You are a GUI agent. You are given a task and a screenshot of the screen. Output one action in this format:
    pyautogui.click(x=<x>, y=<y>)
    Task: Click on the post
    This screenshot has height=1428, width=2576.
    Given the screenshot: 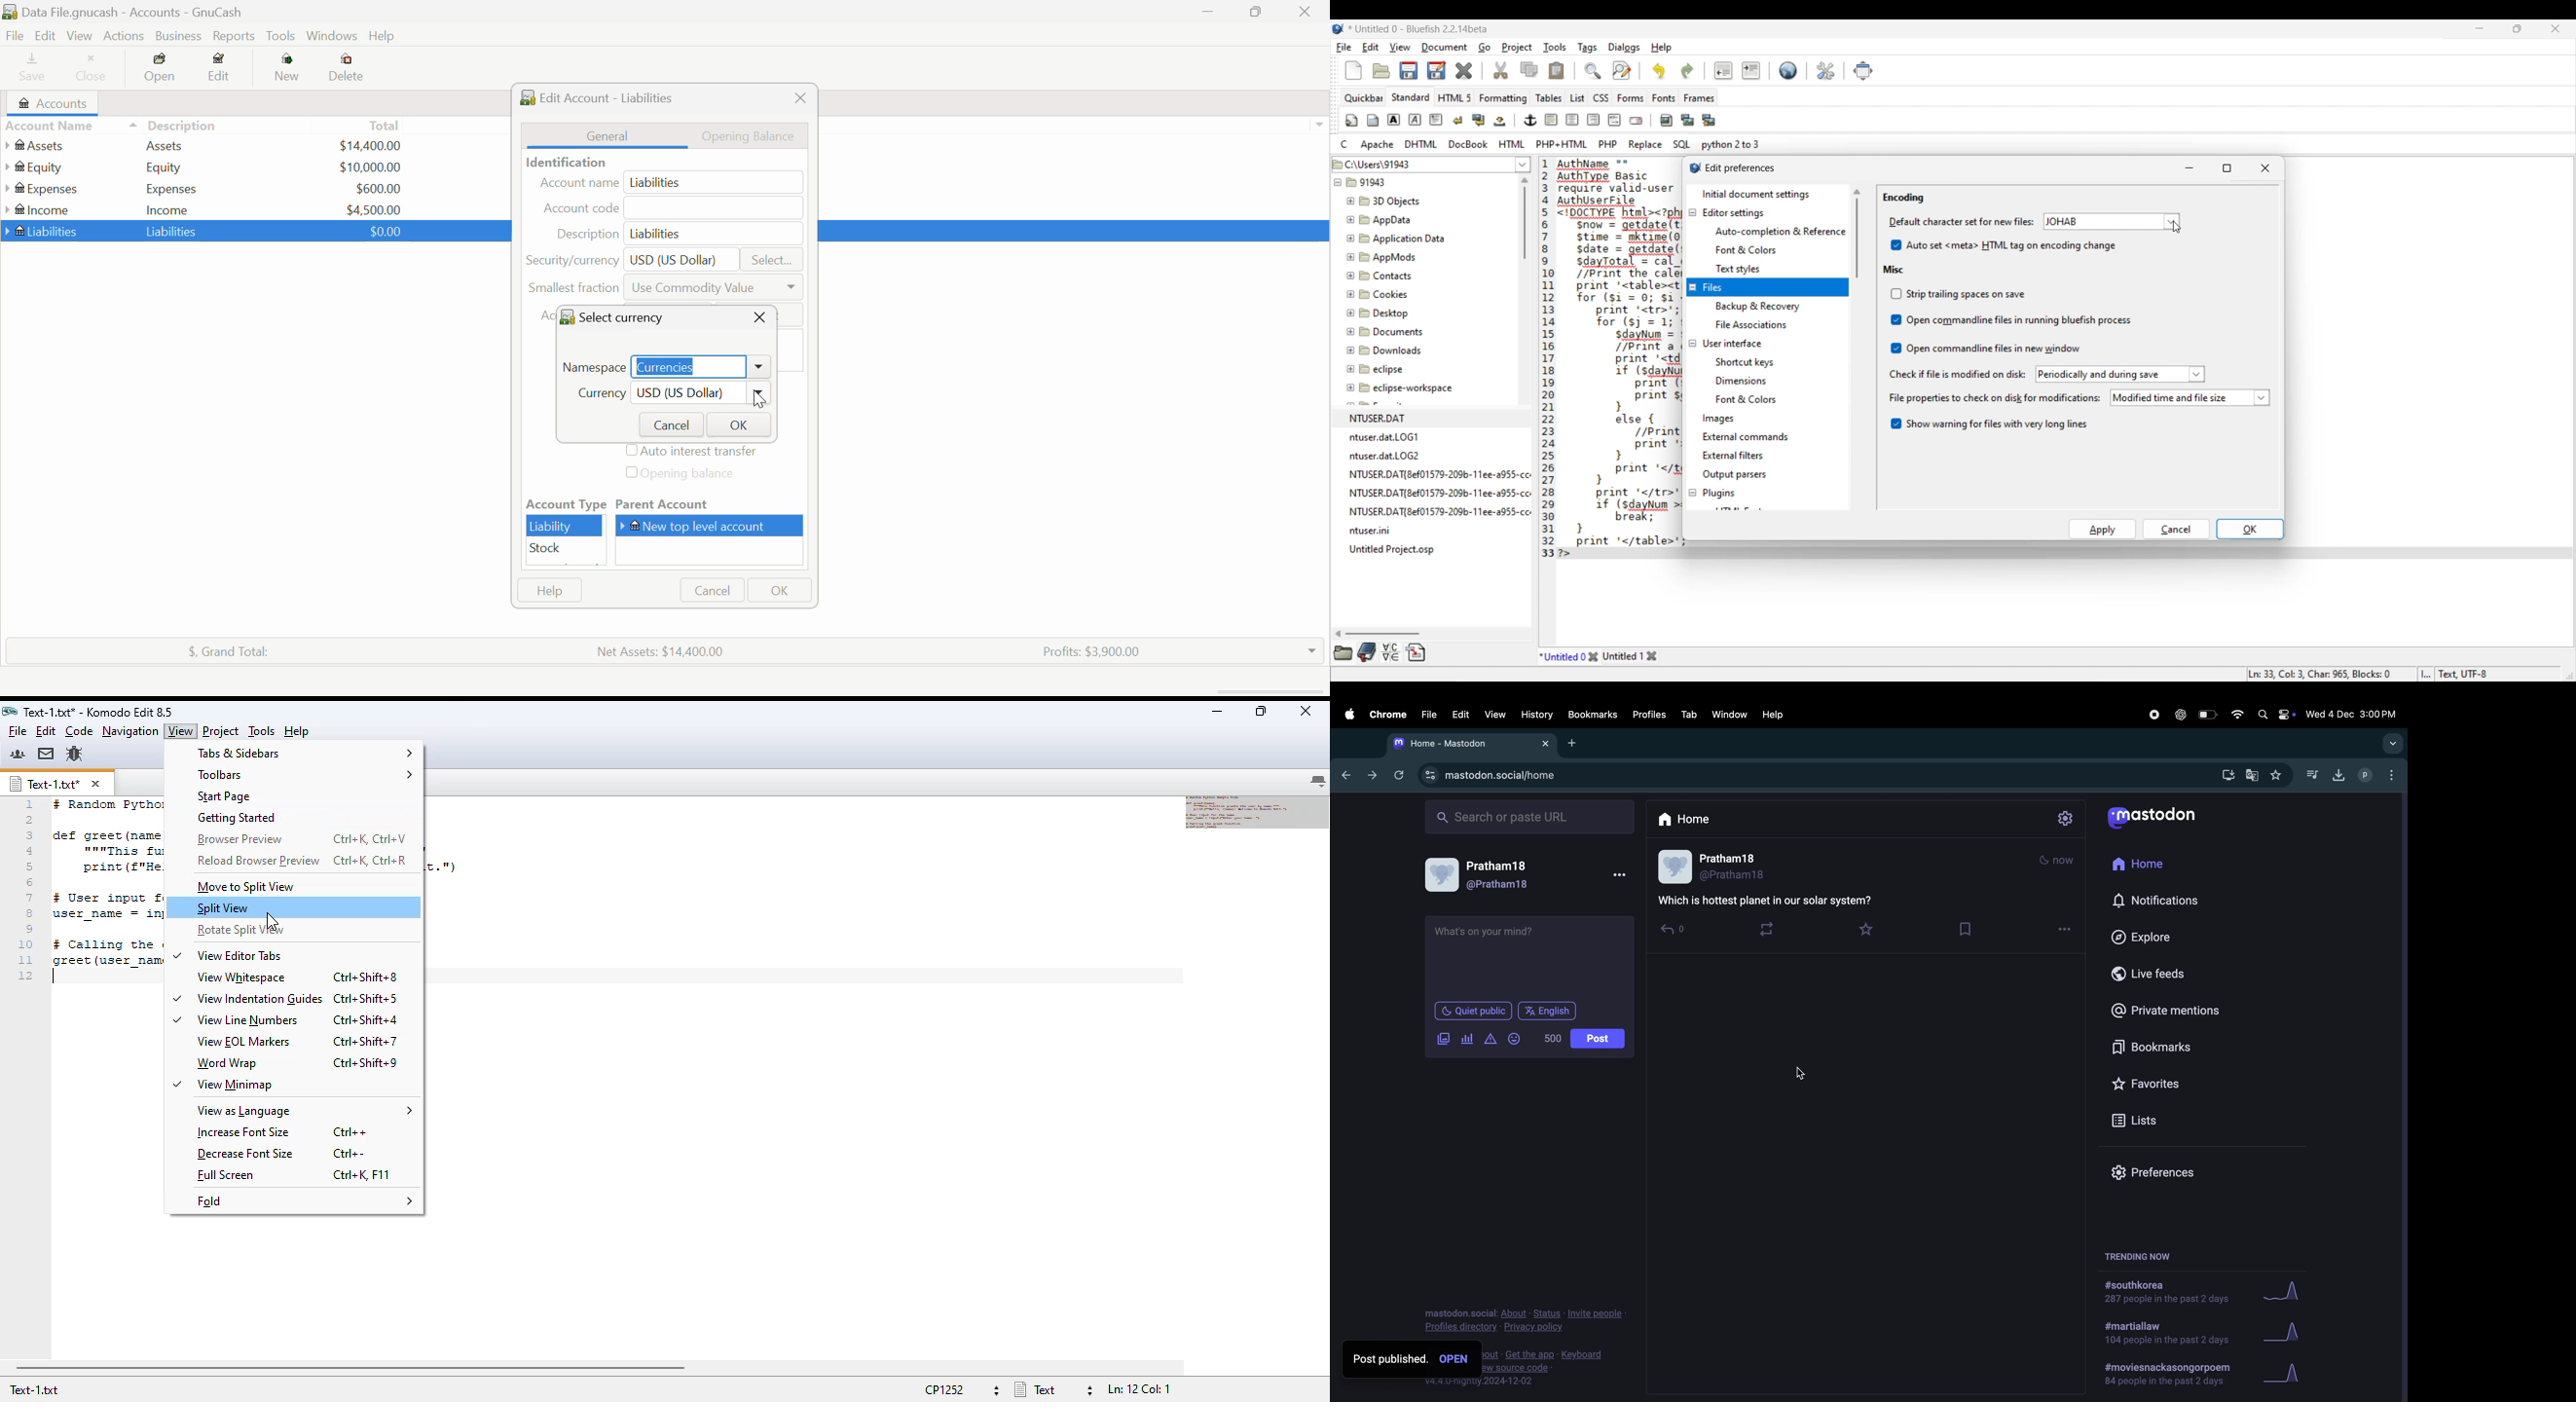 What is the action you would take?
    pyautogui.click(x=1597, y=1038)
    